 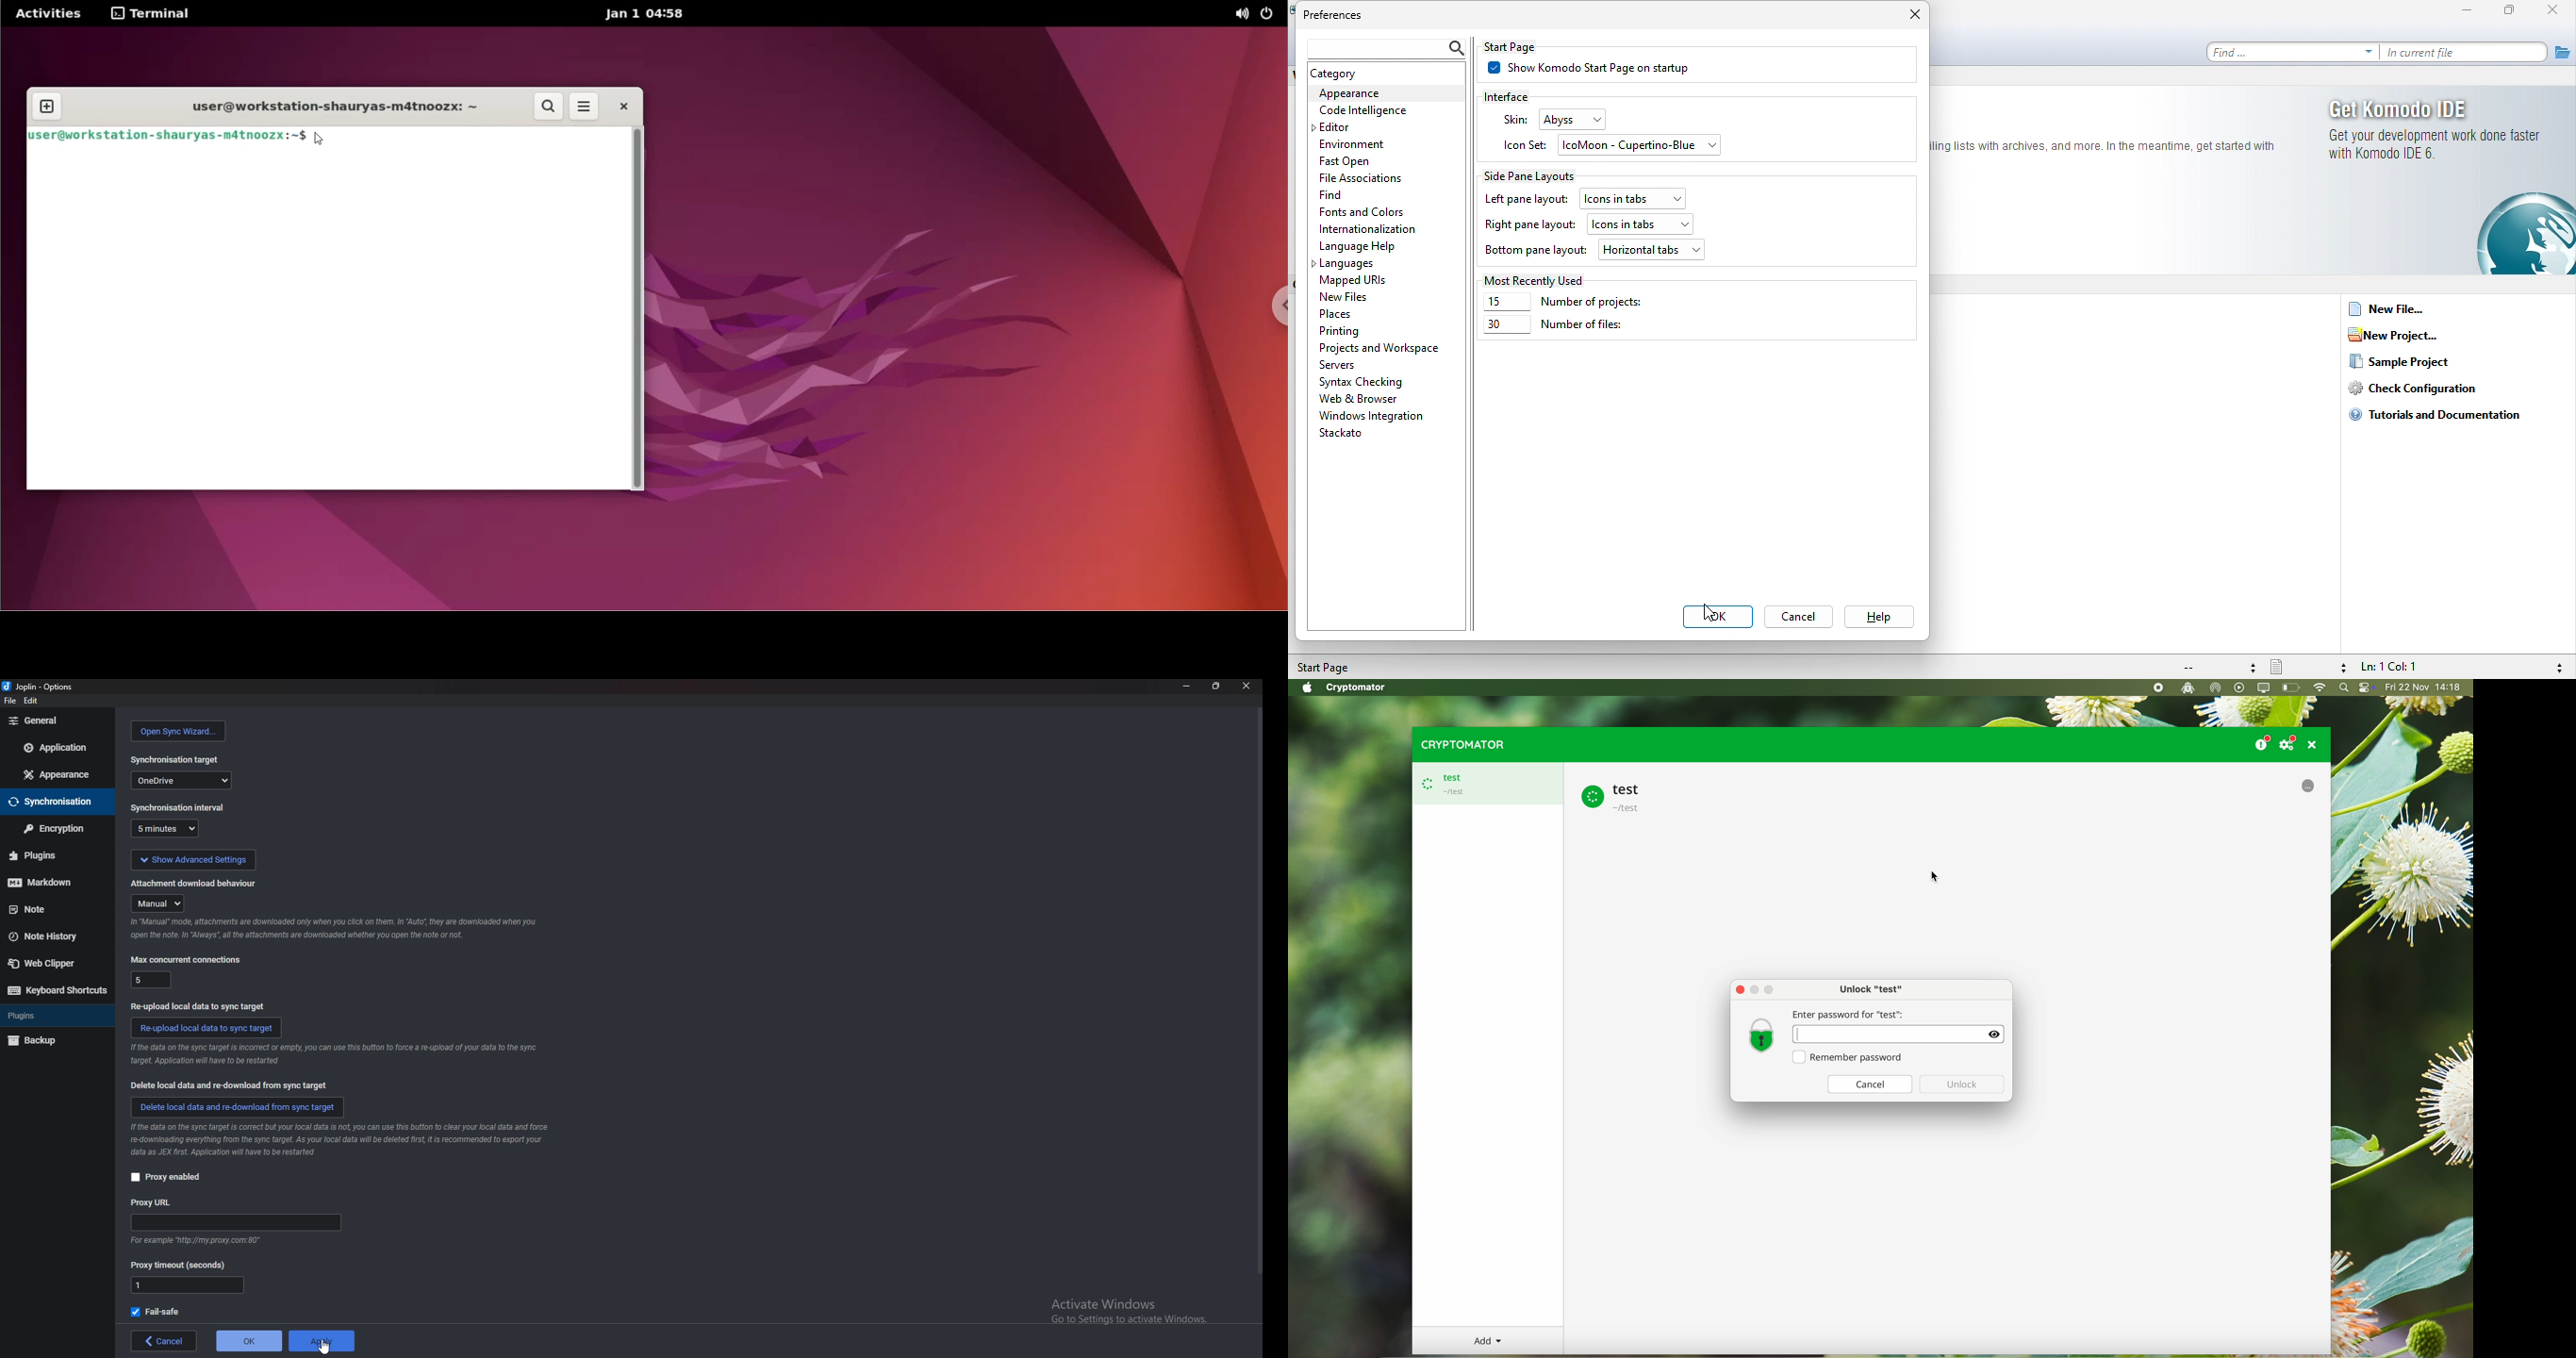 I want to click on in current file, so click(x=2466, y=53).